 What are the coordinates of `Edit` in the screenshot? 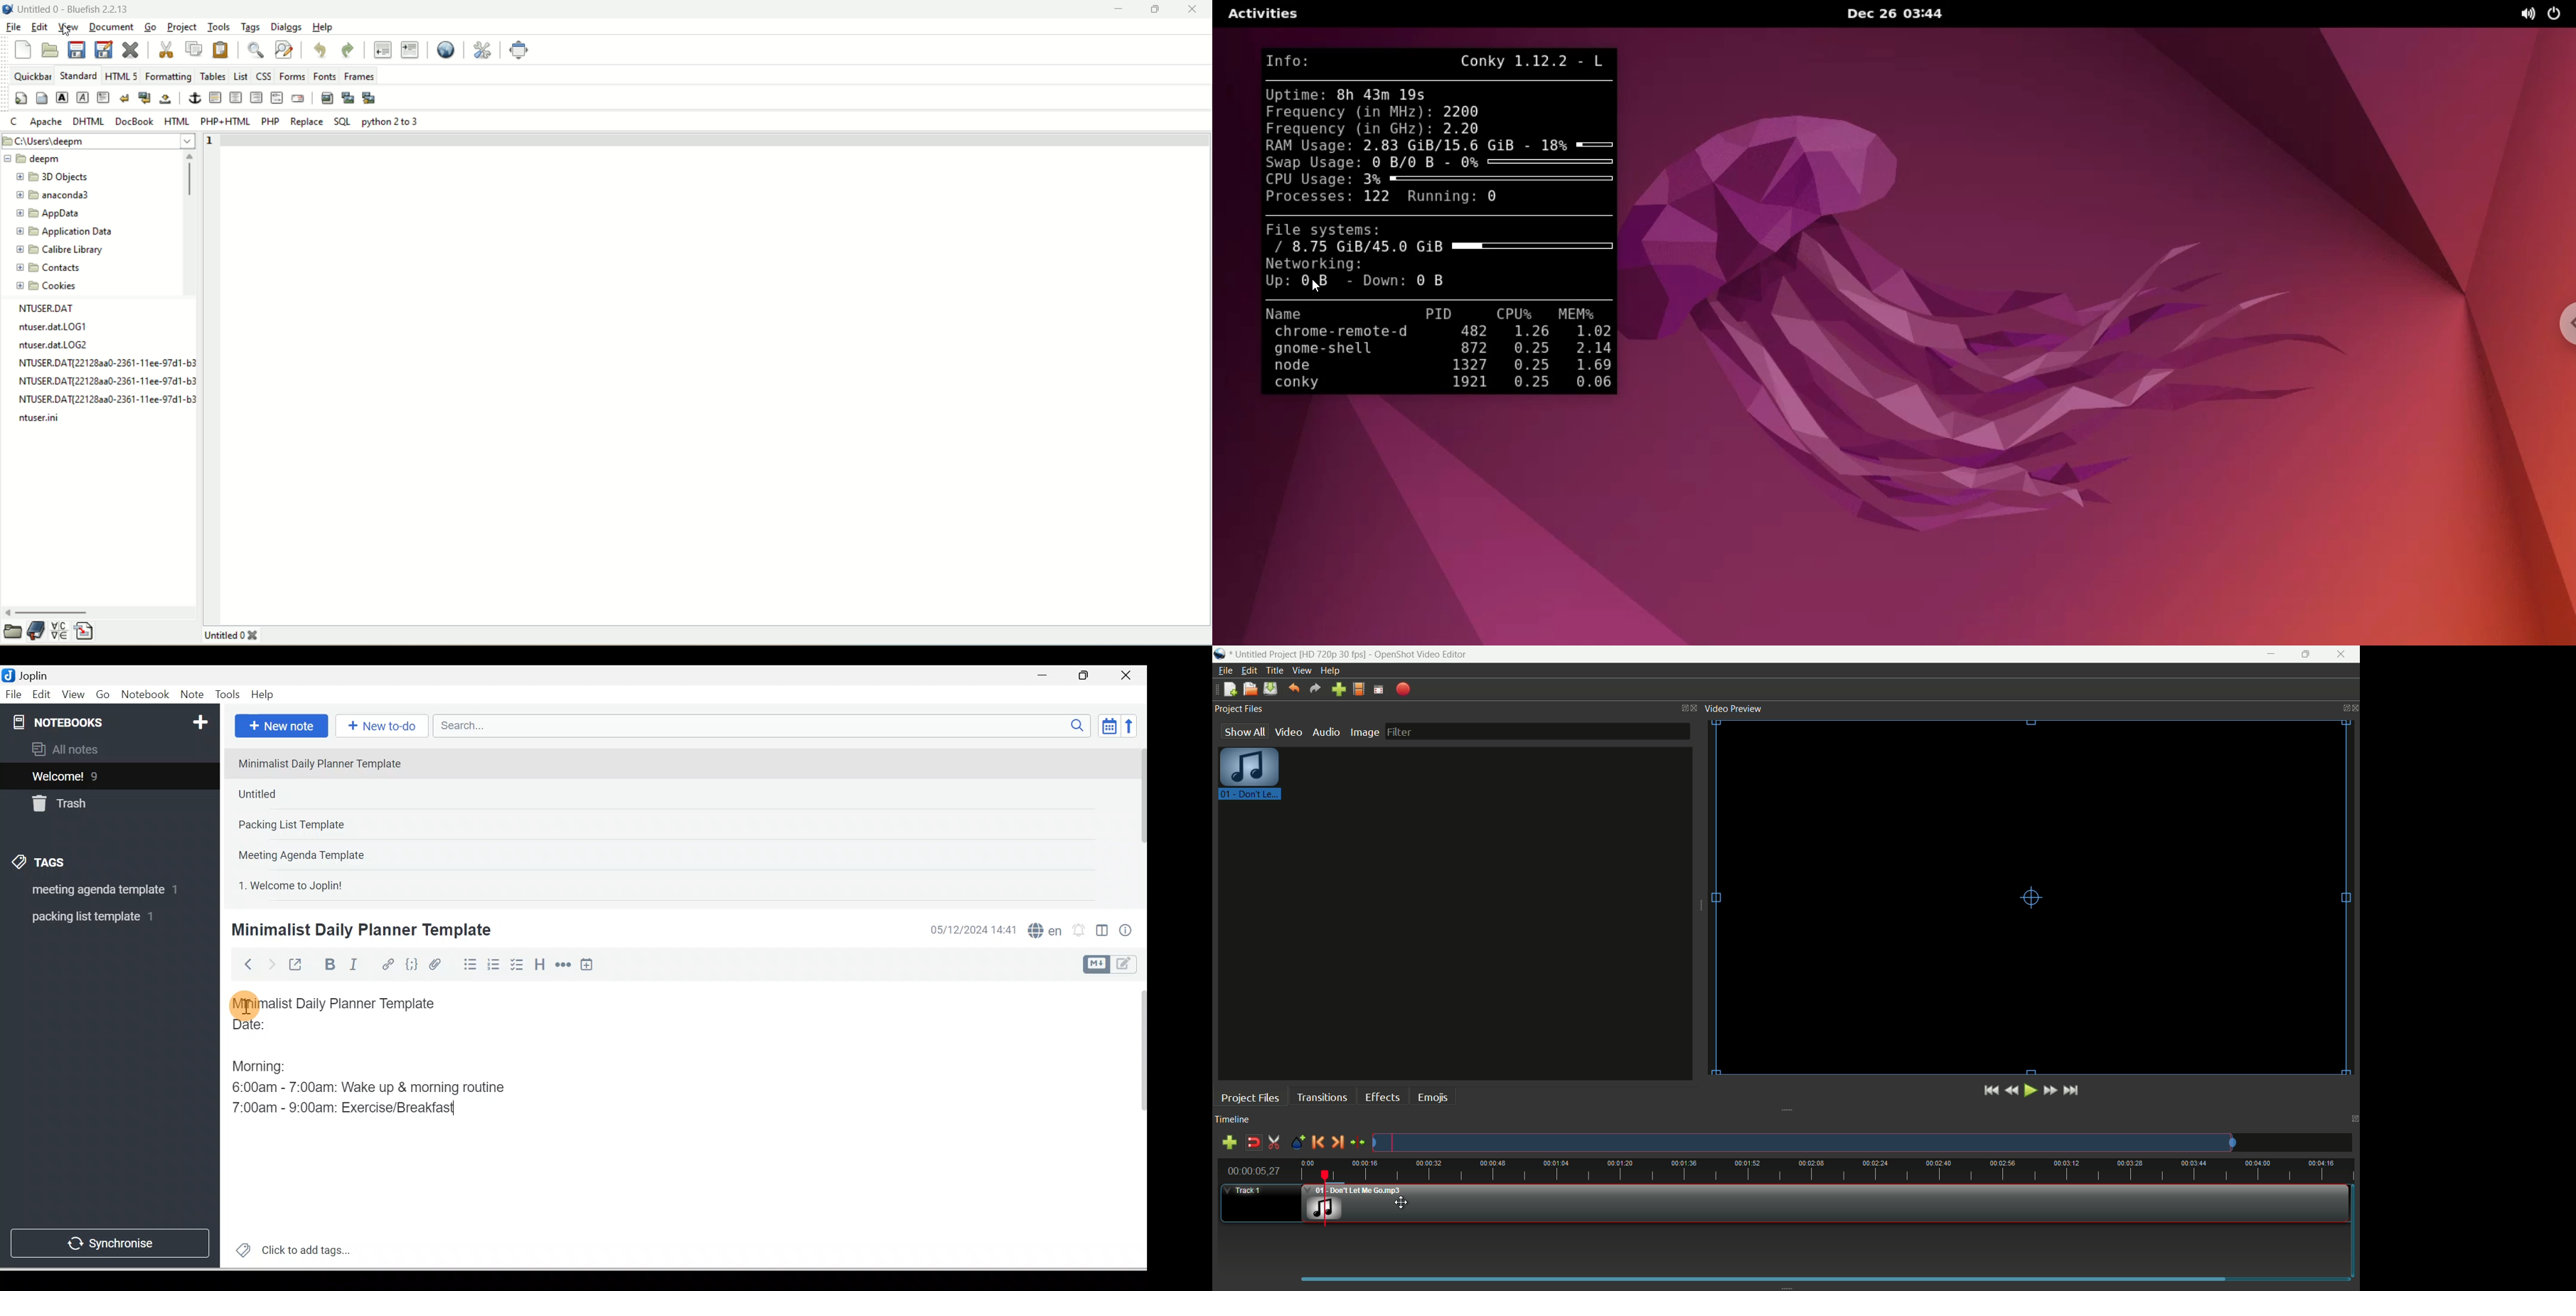 It's located at (42, 695).